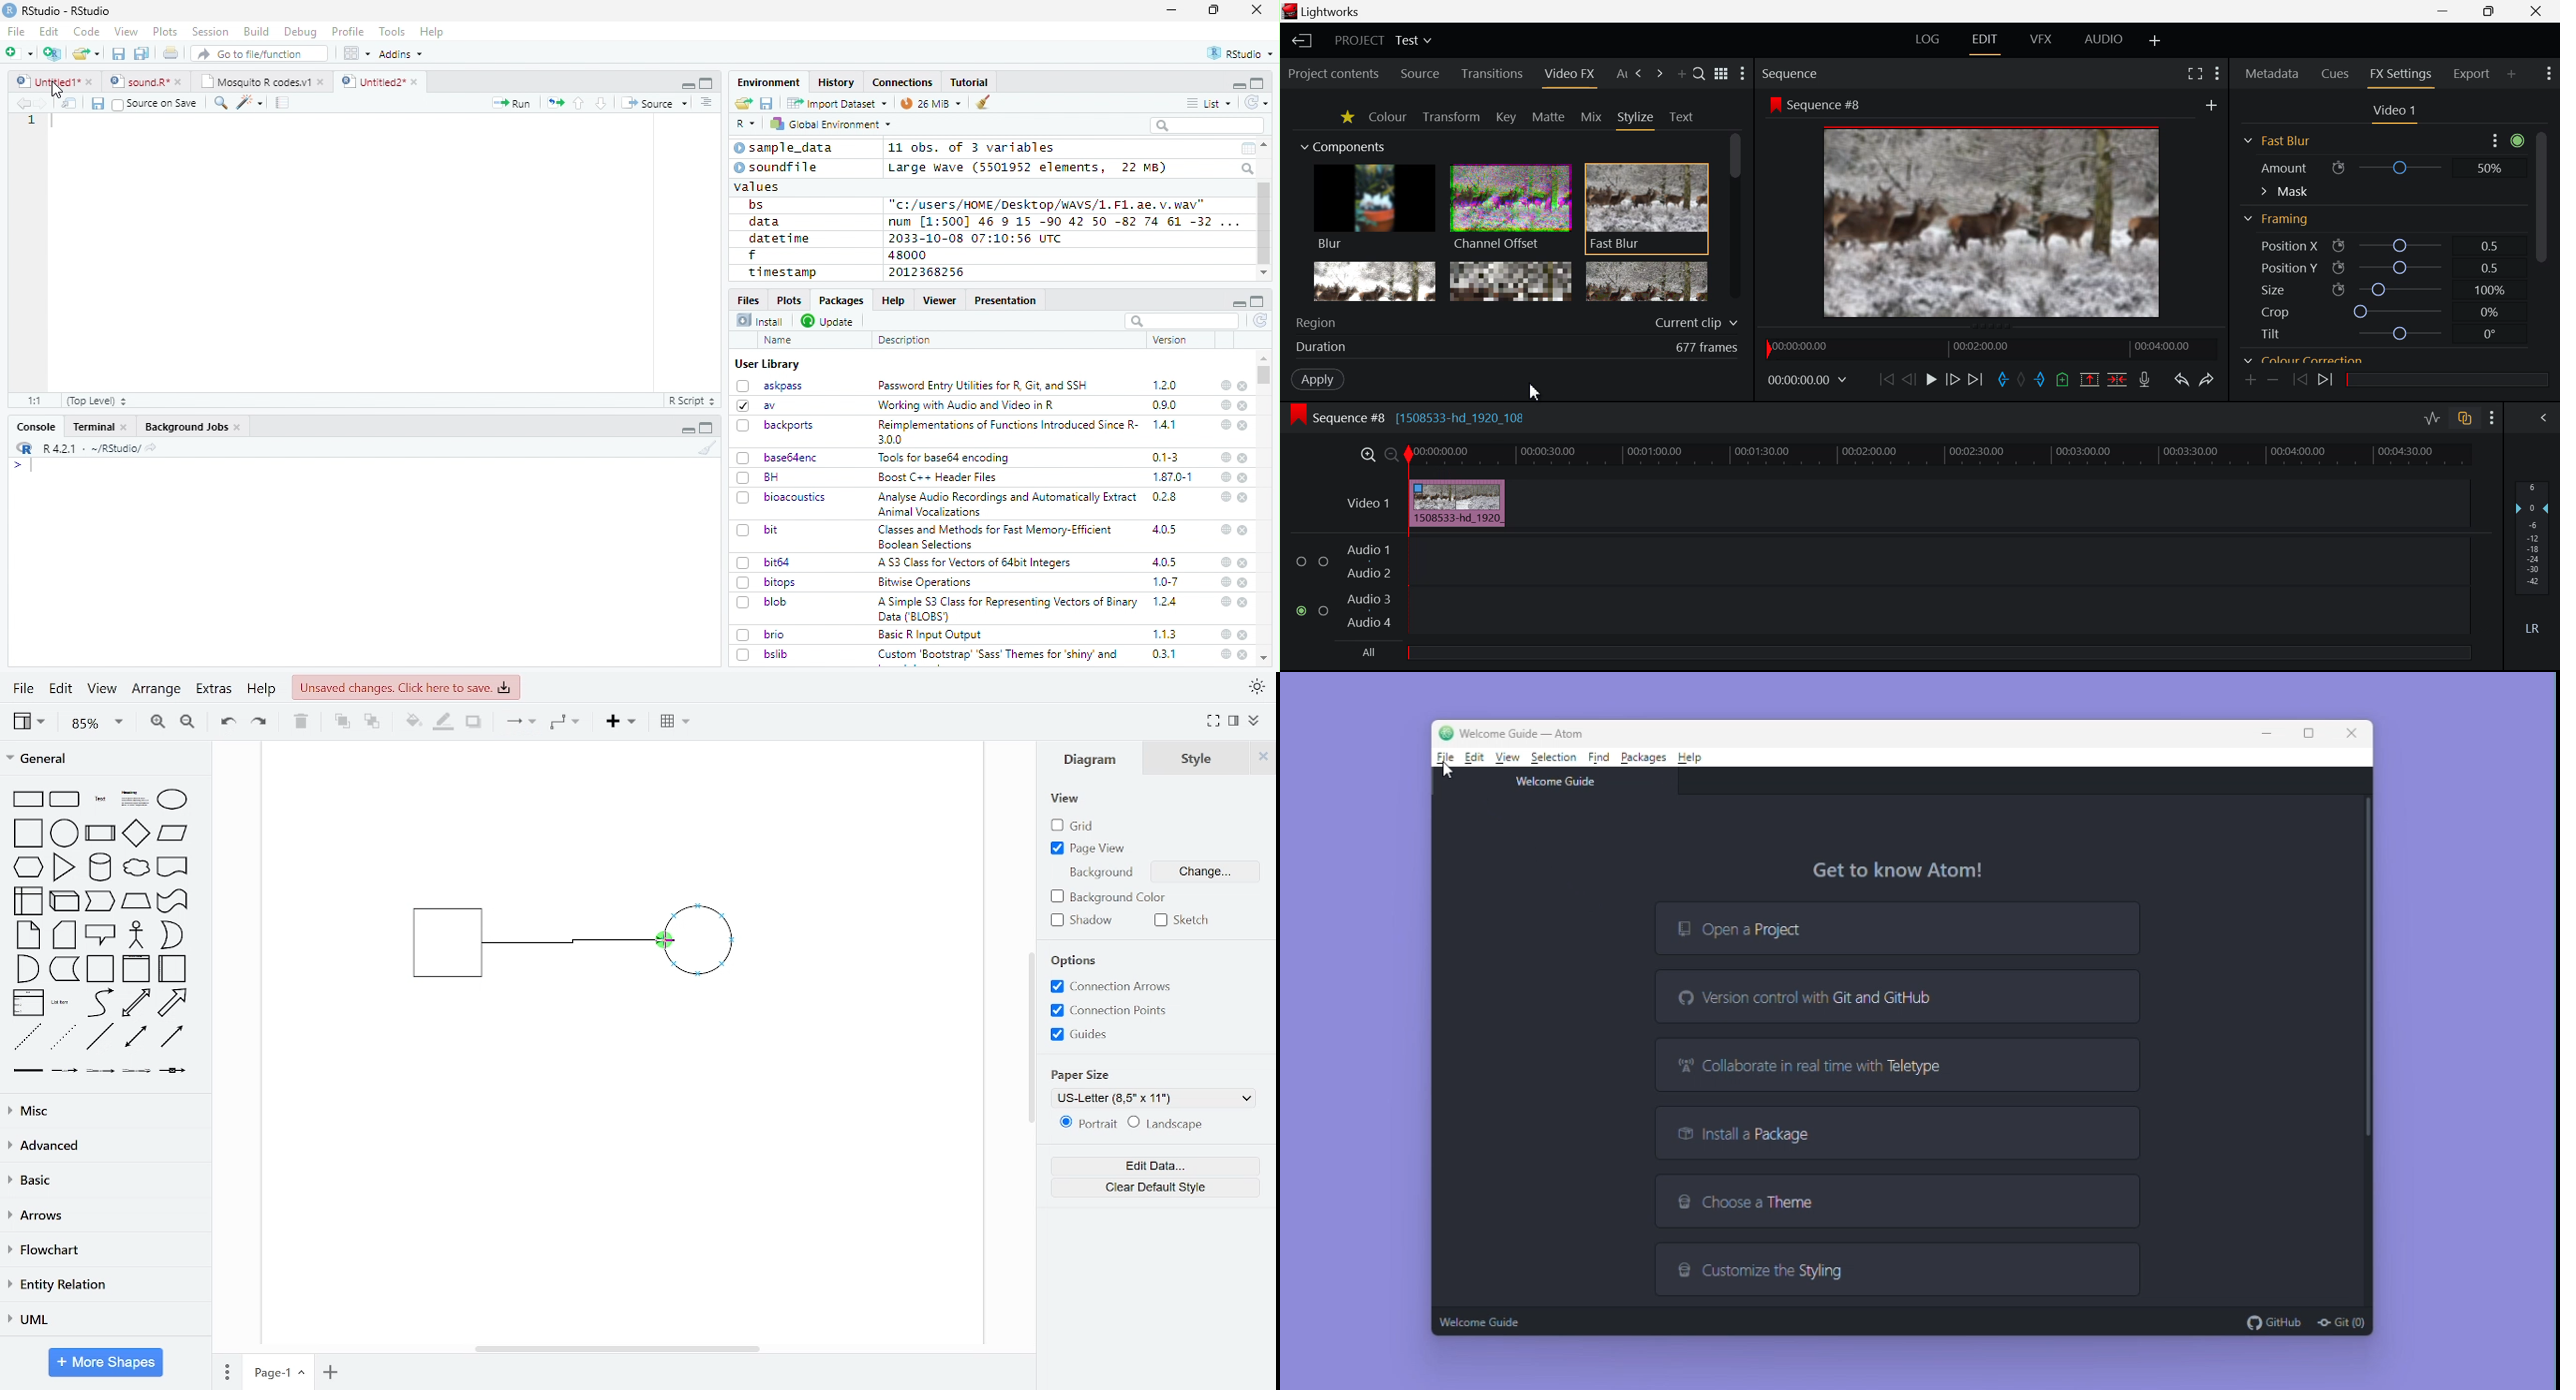 The width and height of the screenshot is (2576, 1400). I want to click on Welcome guide - Atom, so click(1511, 732).